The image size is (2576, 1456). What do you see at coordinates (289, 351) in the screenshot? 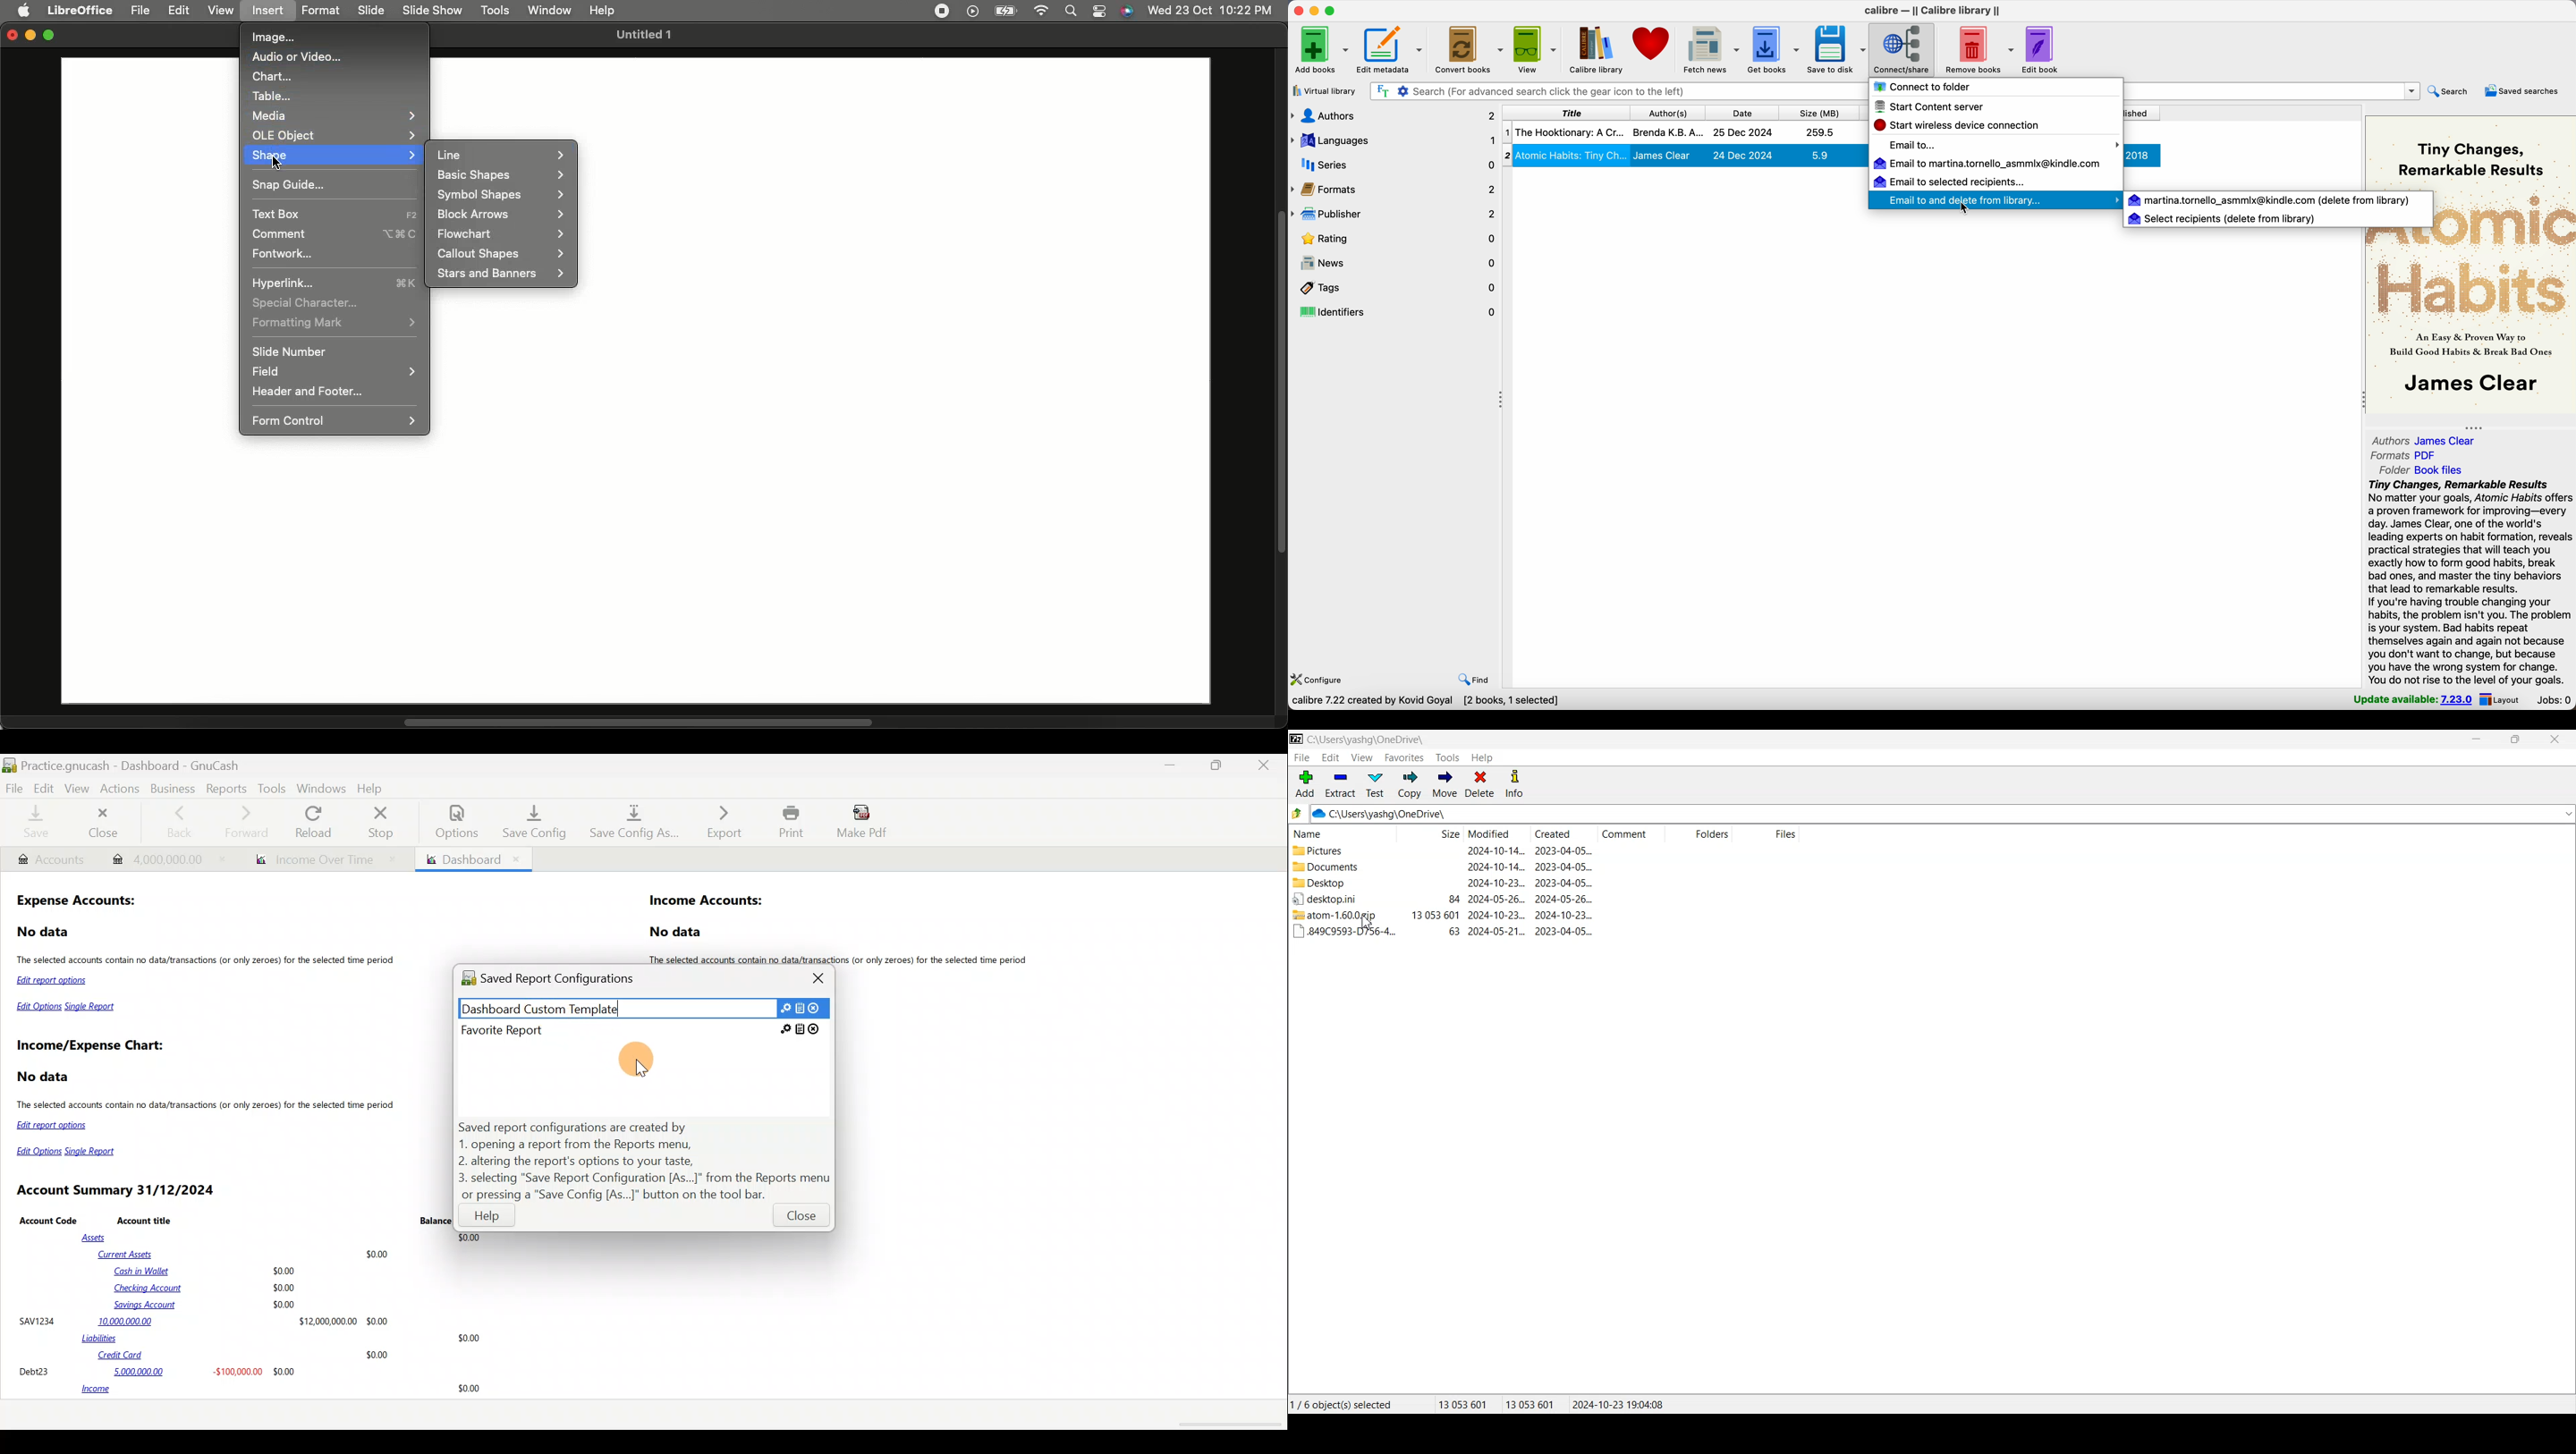
I see `Slide number` at bounding box center [289, 351].